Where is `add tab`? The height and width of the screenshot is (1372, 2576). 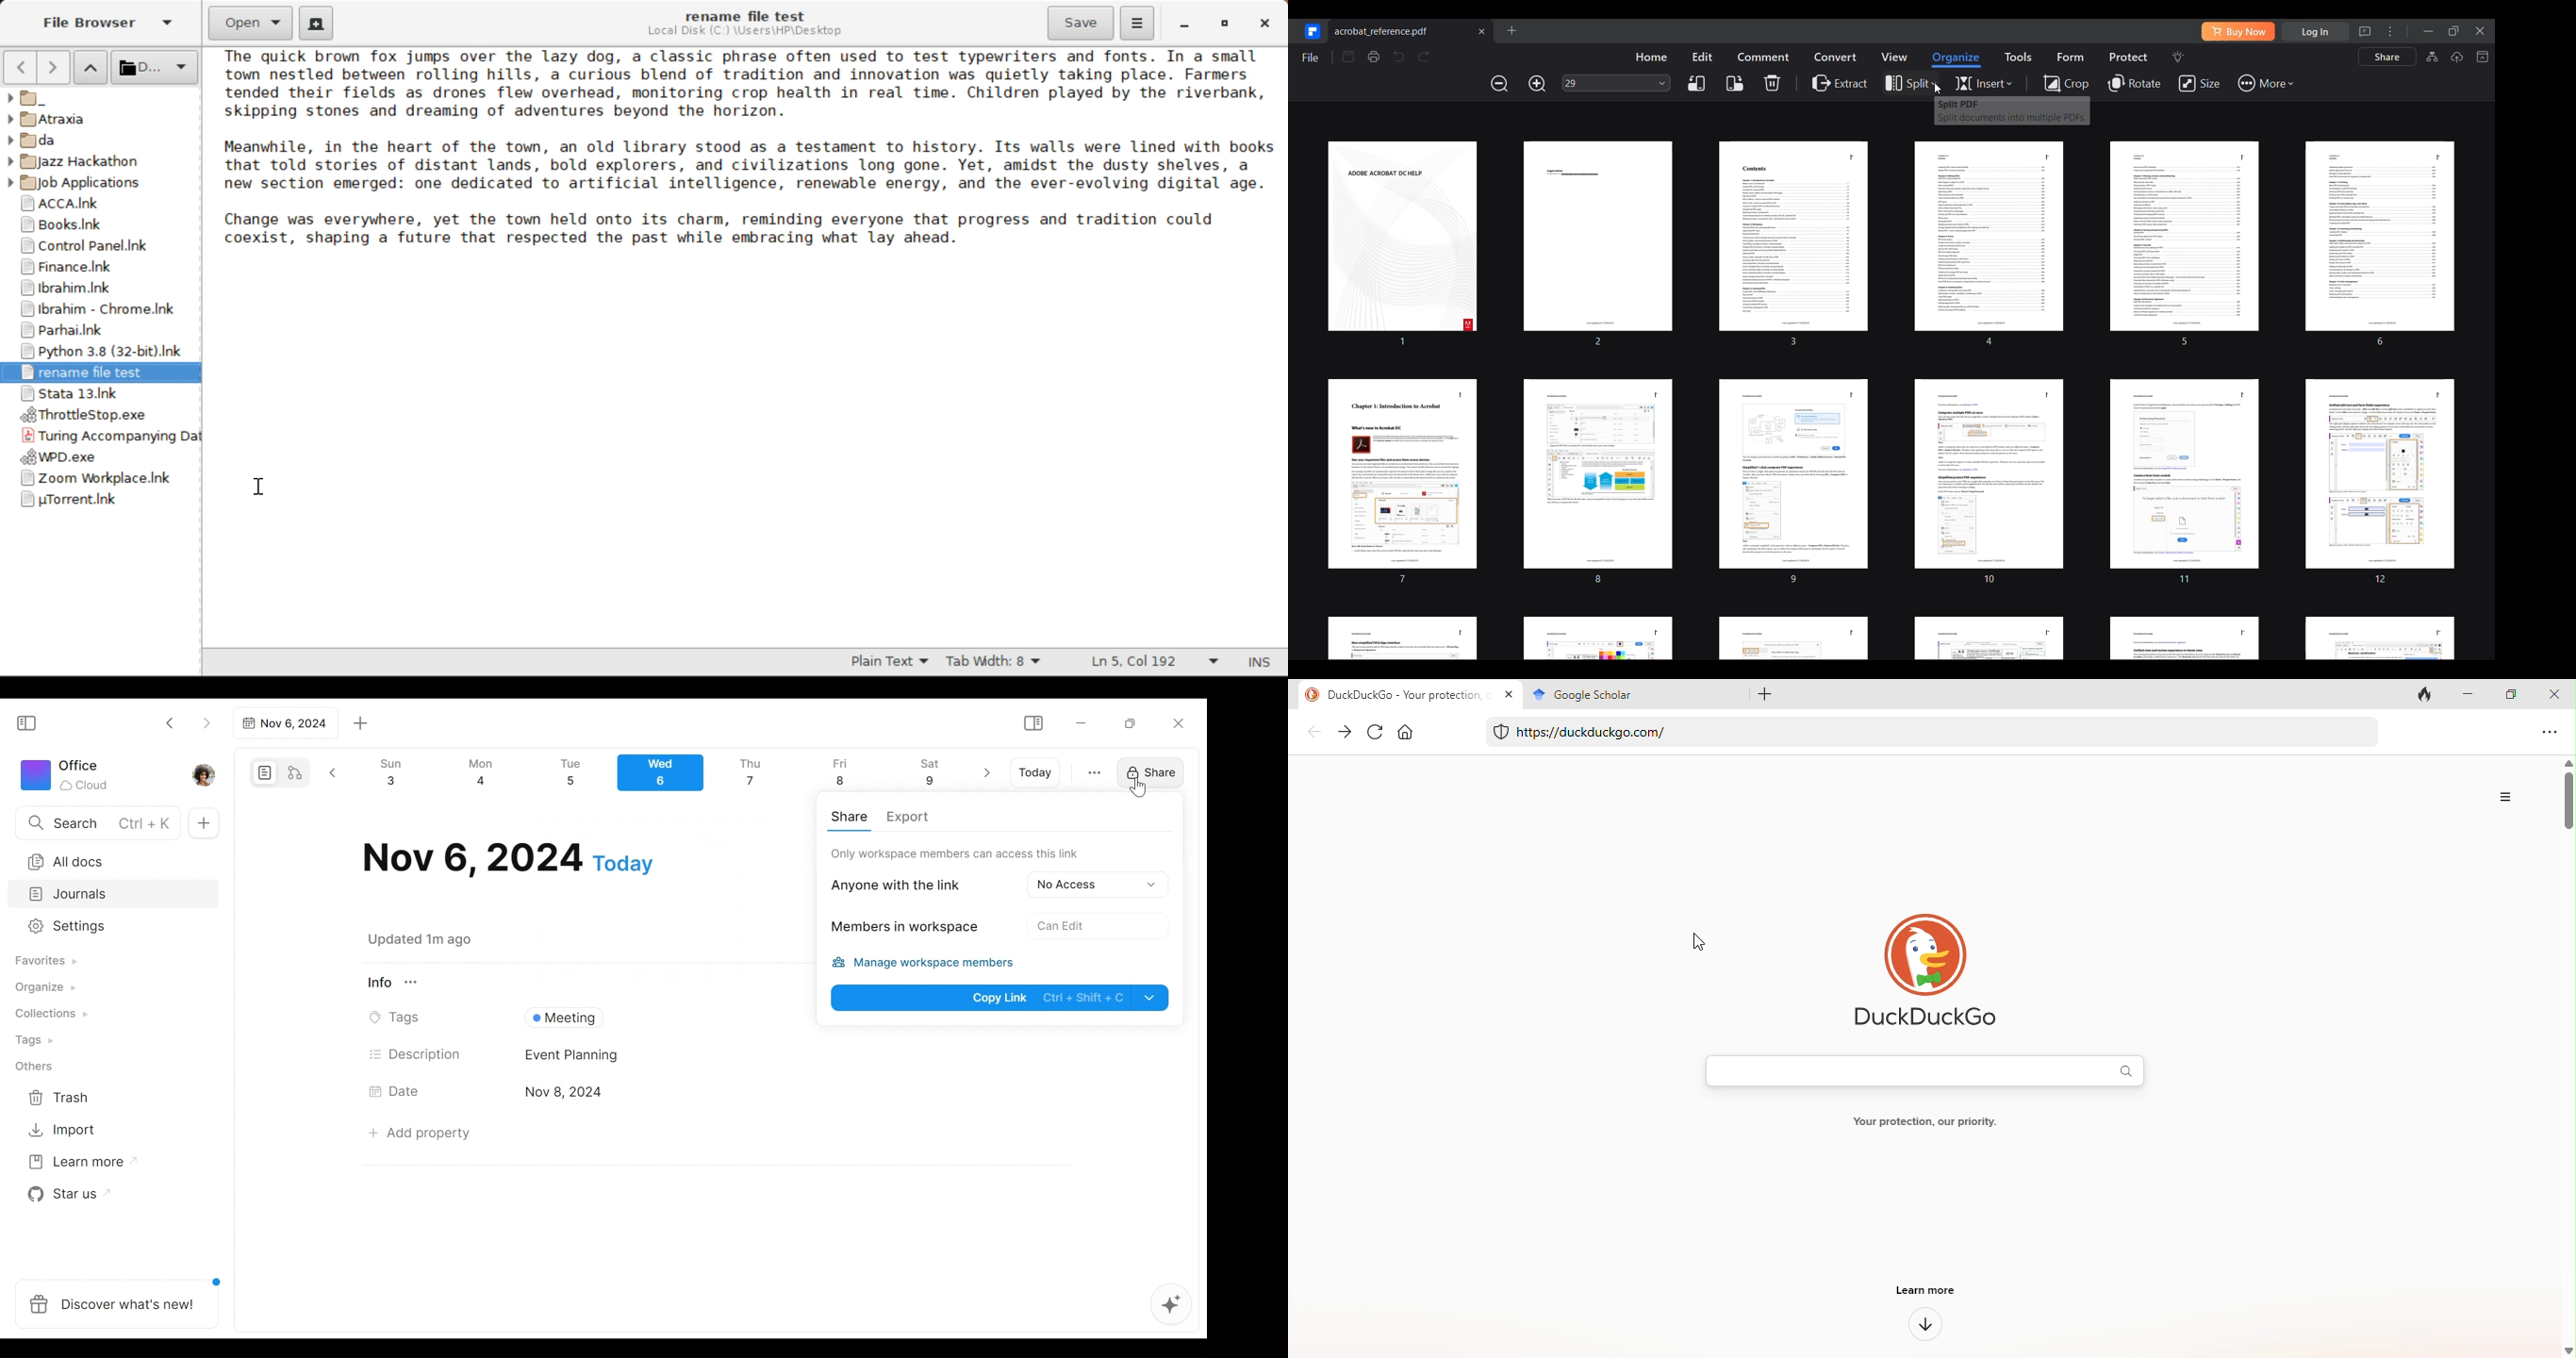
add tab is located at coordinates (1760, 693).